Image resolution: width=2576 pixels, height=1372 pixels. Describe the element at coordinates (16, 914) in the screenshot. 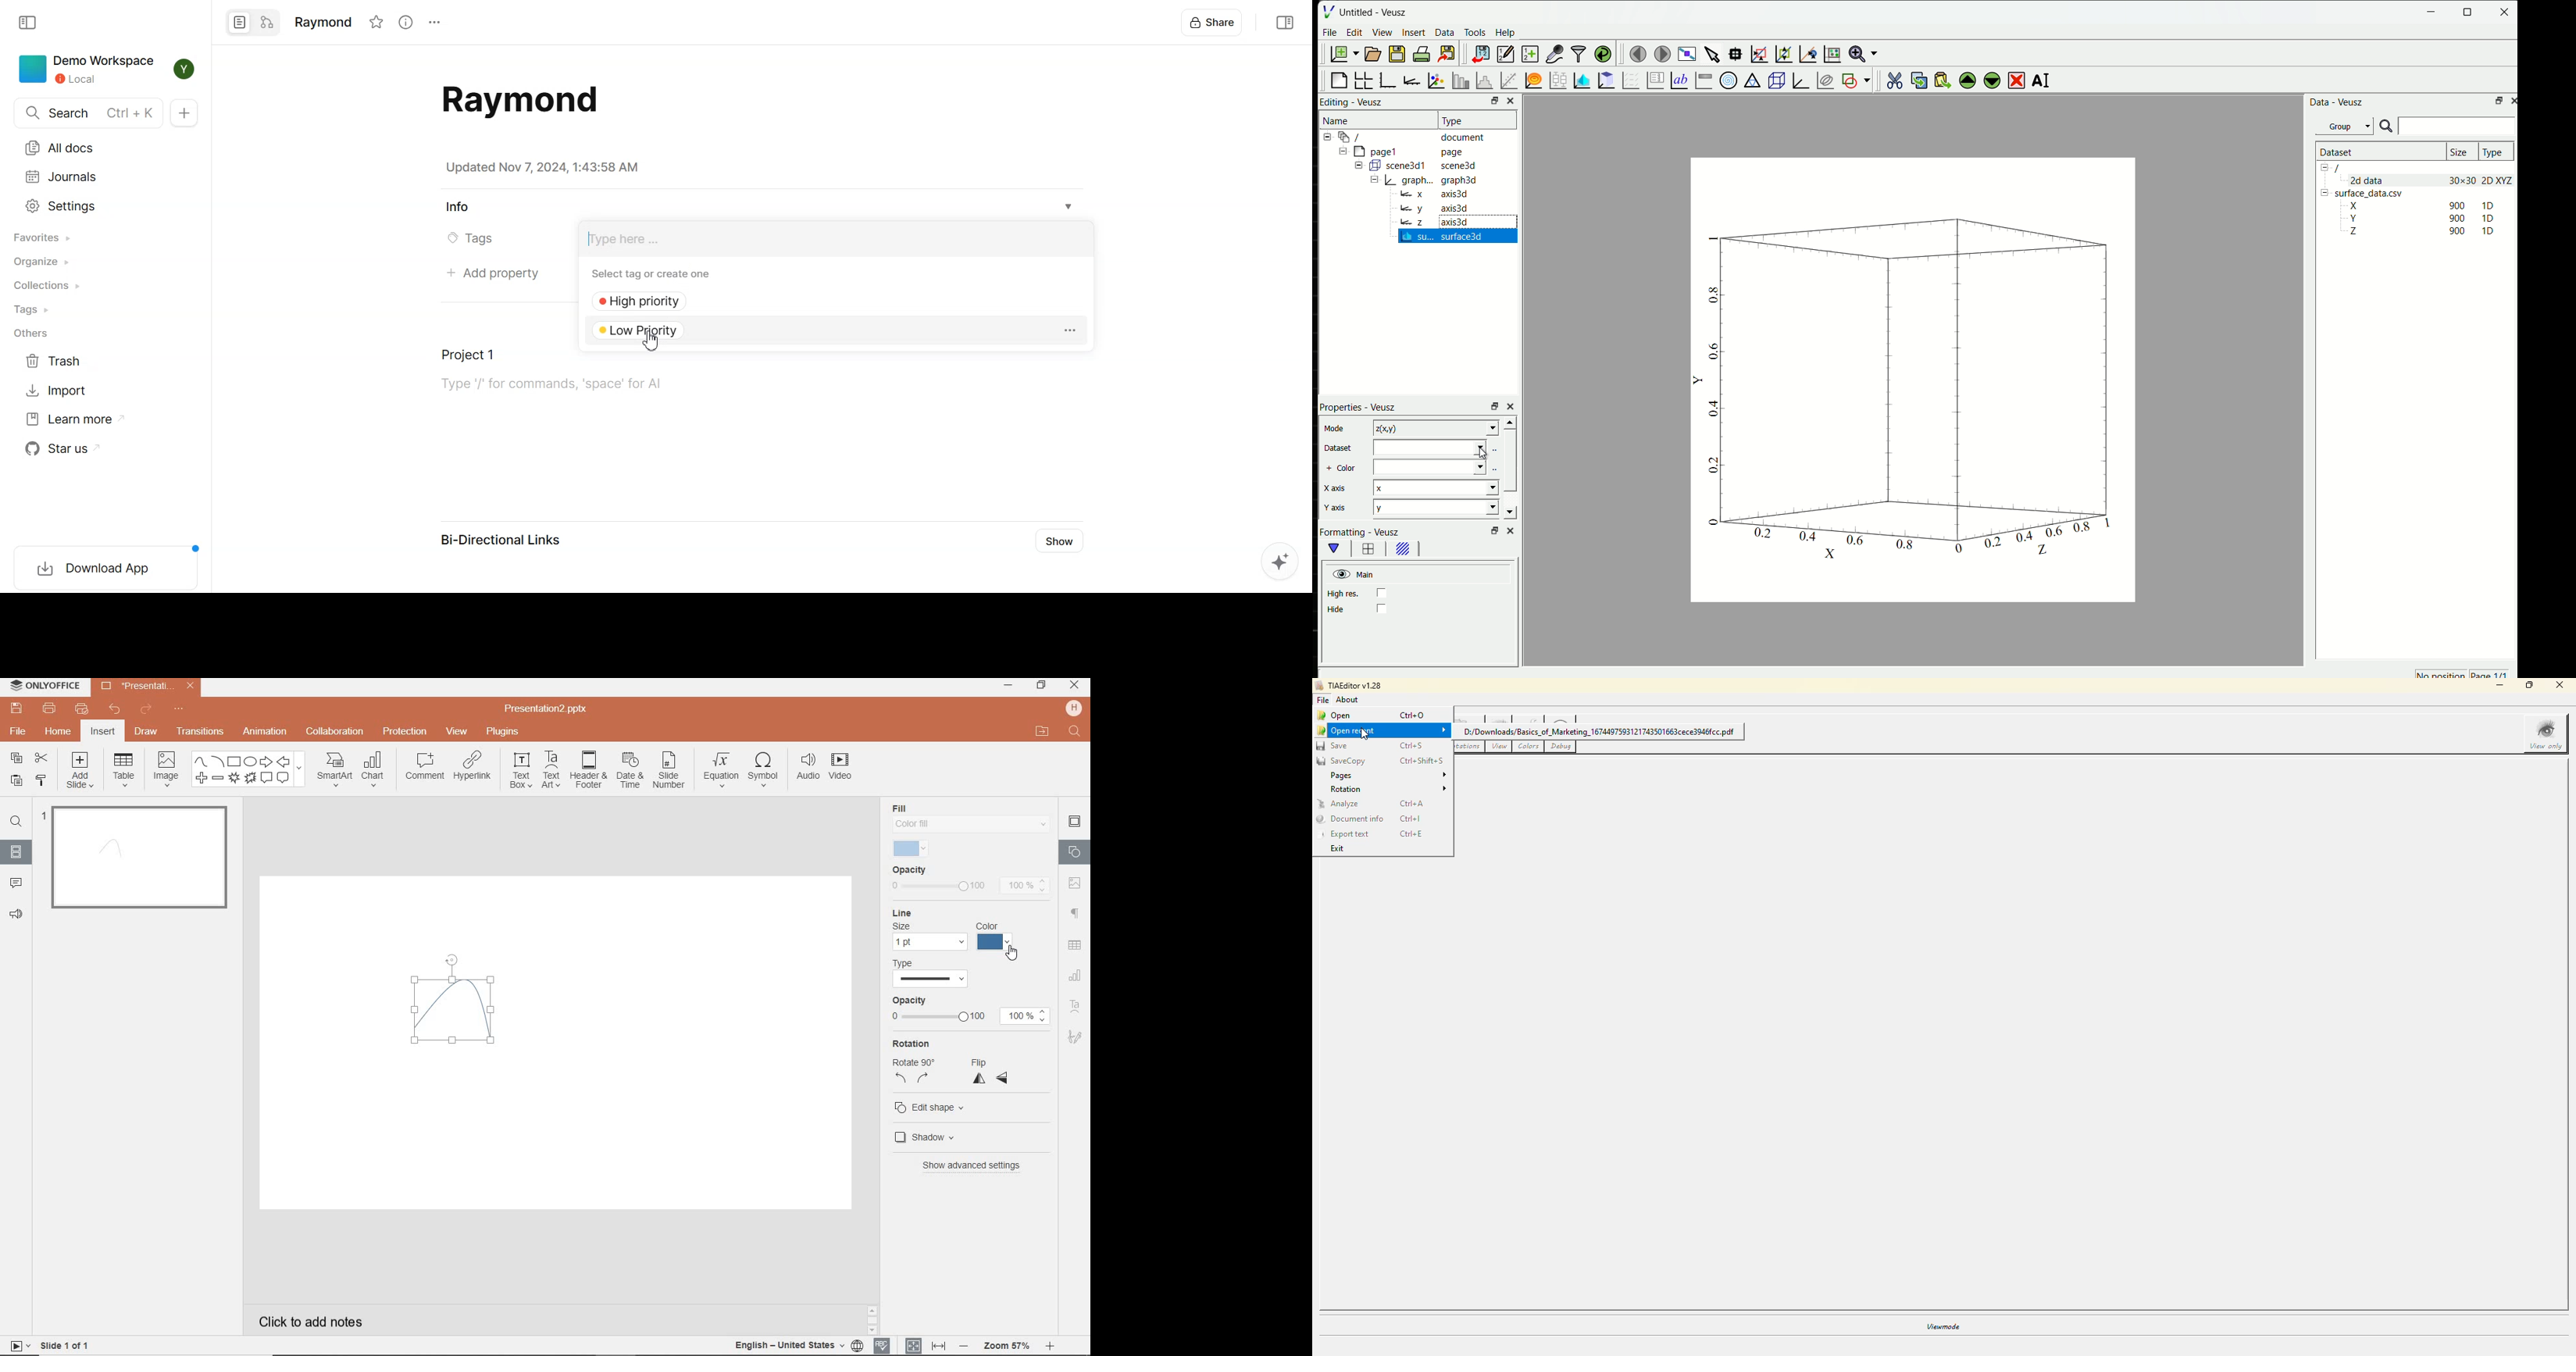

I see `FEEDBACK & SUPPORT` at that location.